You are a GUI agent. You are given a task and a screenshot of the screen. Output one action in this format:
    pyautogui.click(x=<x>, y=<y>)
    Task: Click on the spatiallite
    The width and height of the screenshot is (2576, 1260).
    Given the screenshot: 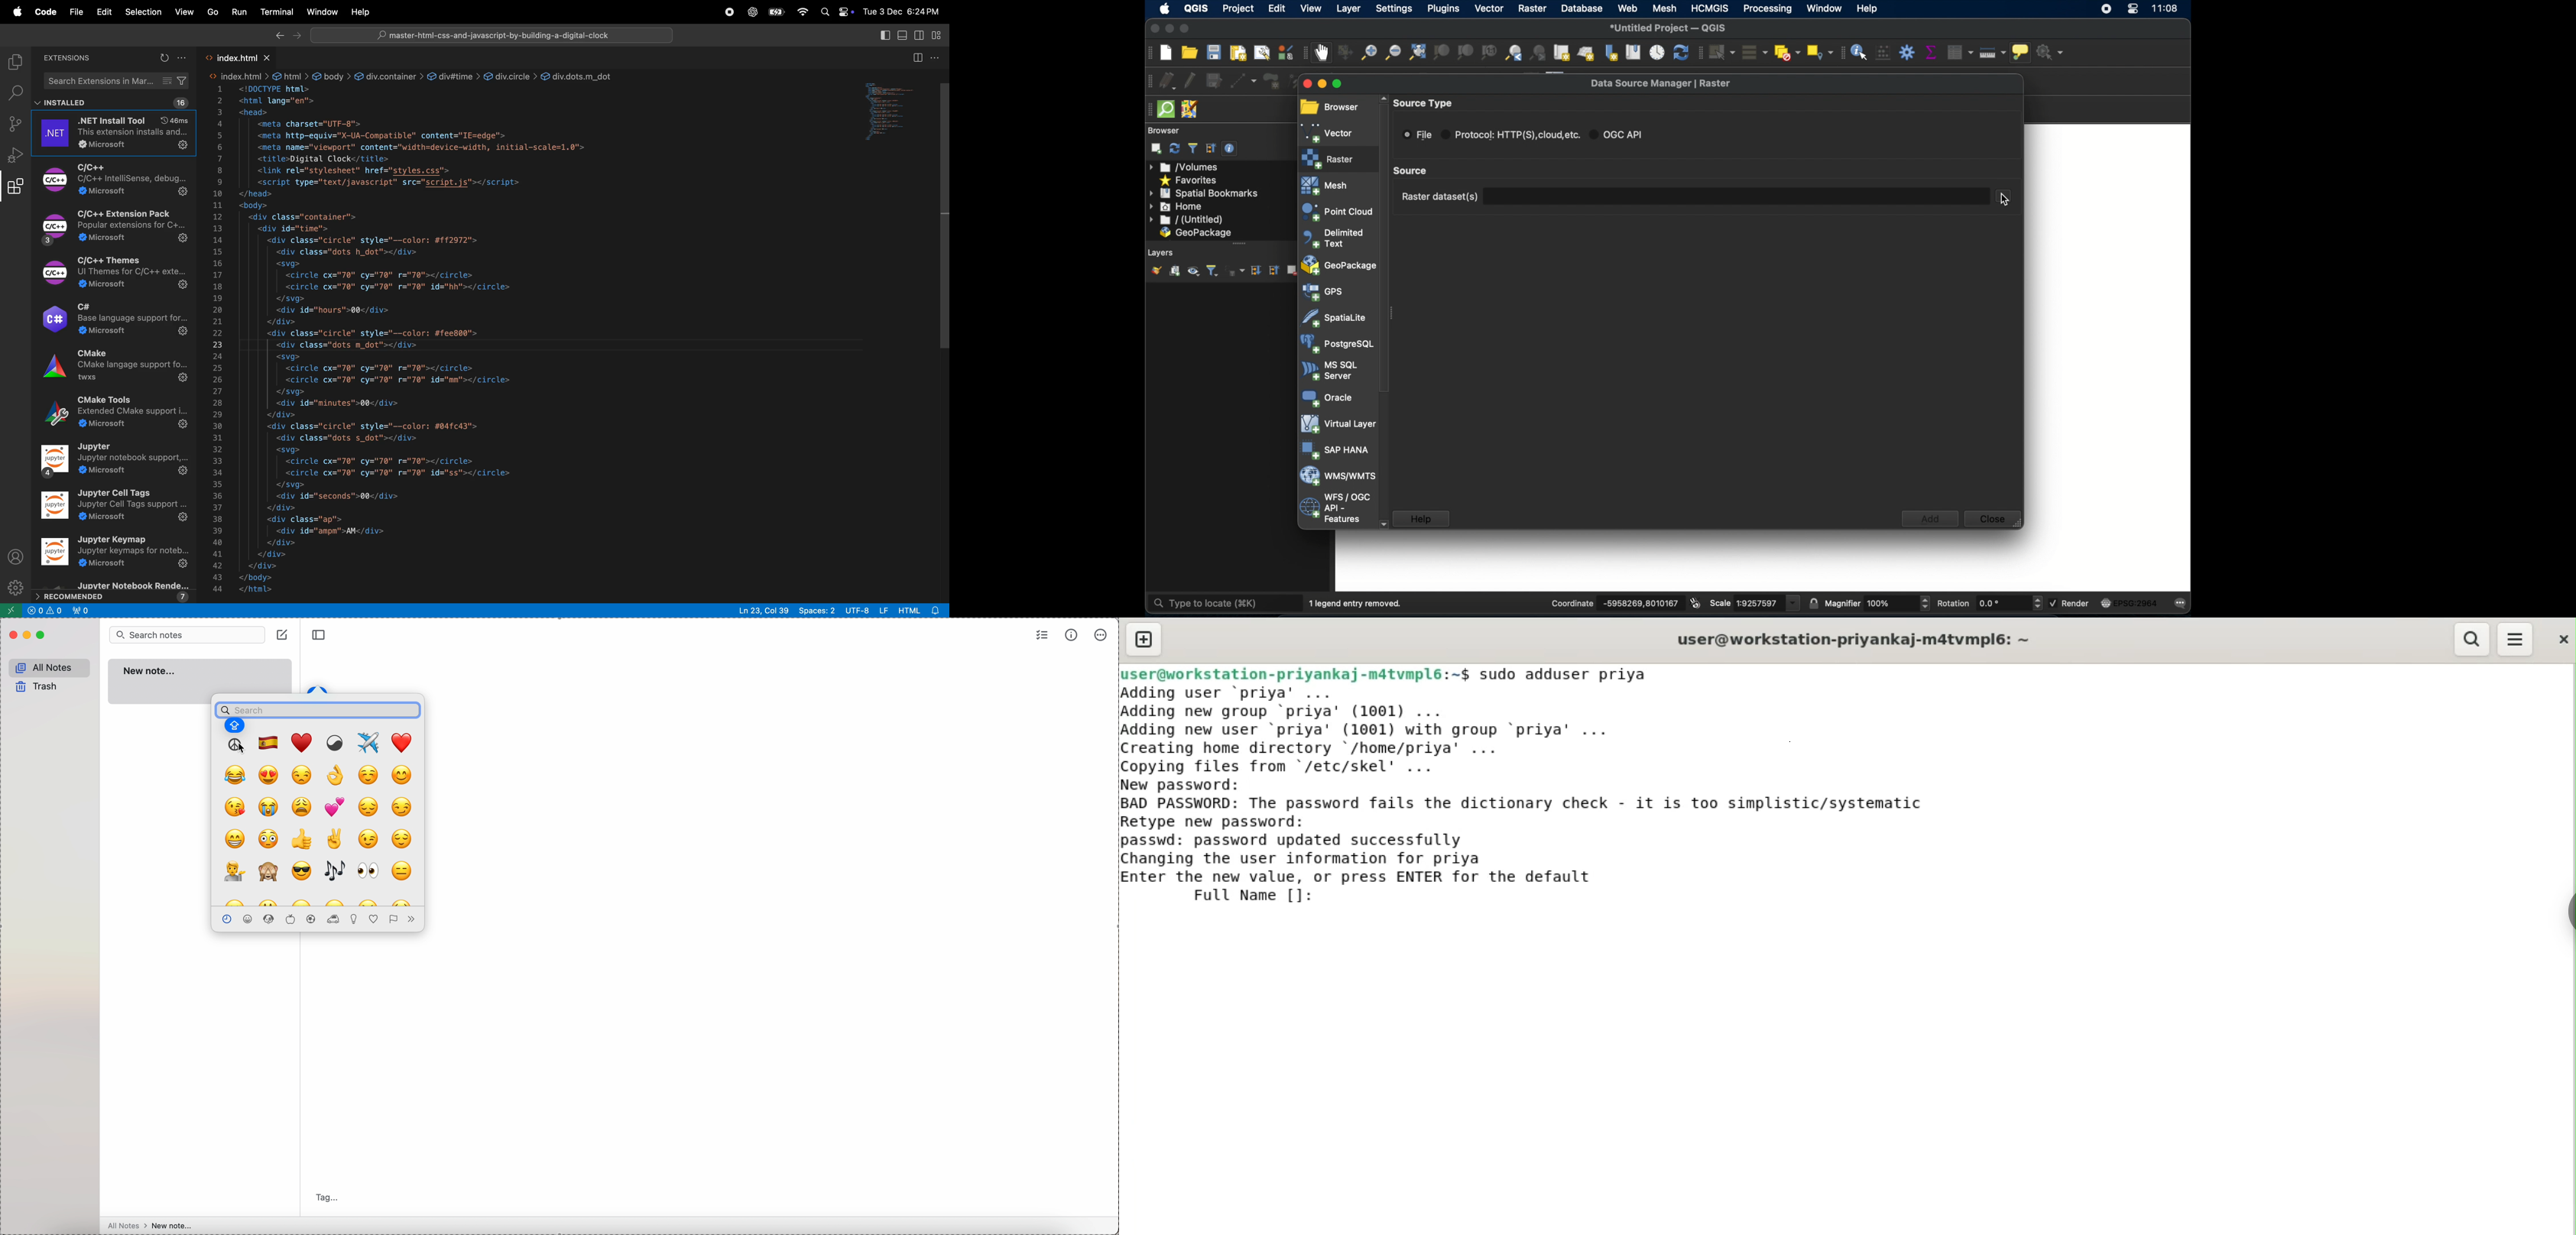 What is the action you would take?
    pyautogui.click(x=1333, y=318)
    